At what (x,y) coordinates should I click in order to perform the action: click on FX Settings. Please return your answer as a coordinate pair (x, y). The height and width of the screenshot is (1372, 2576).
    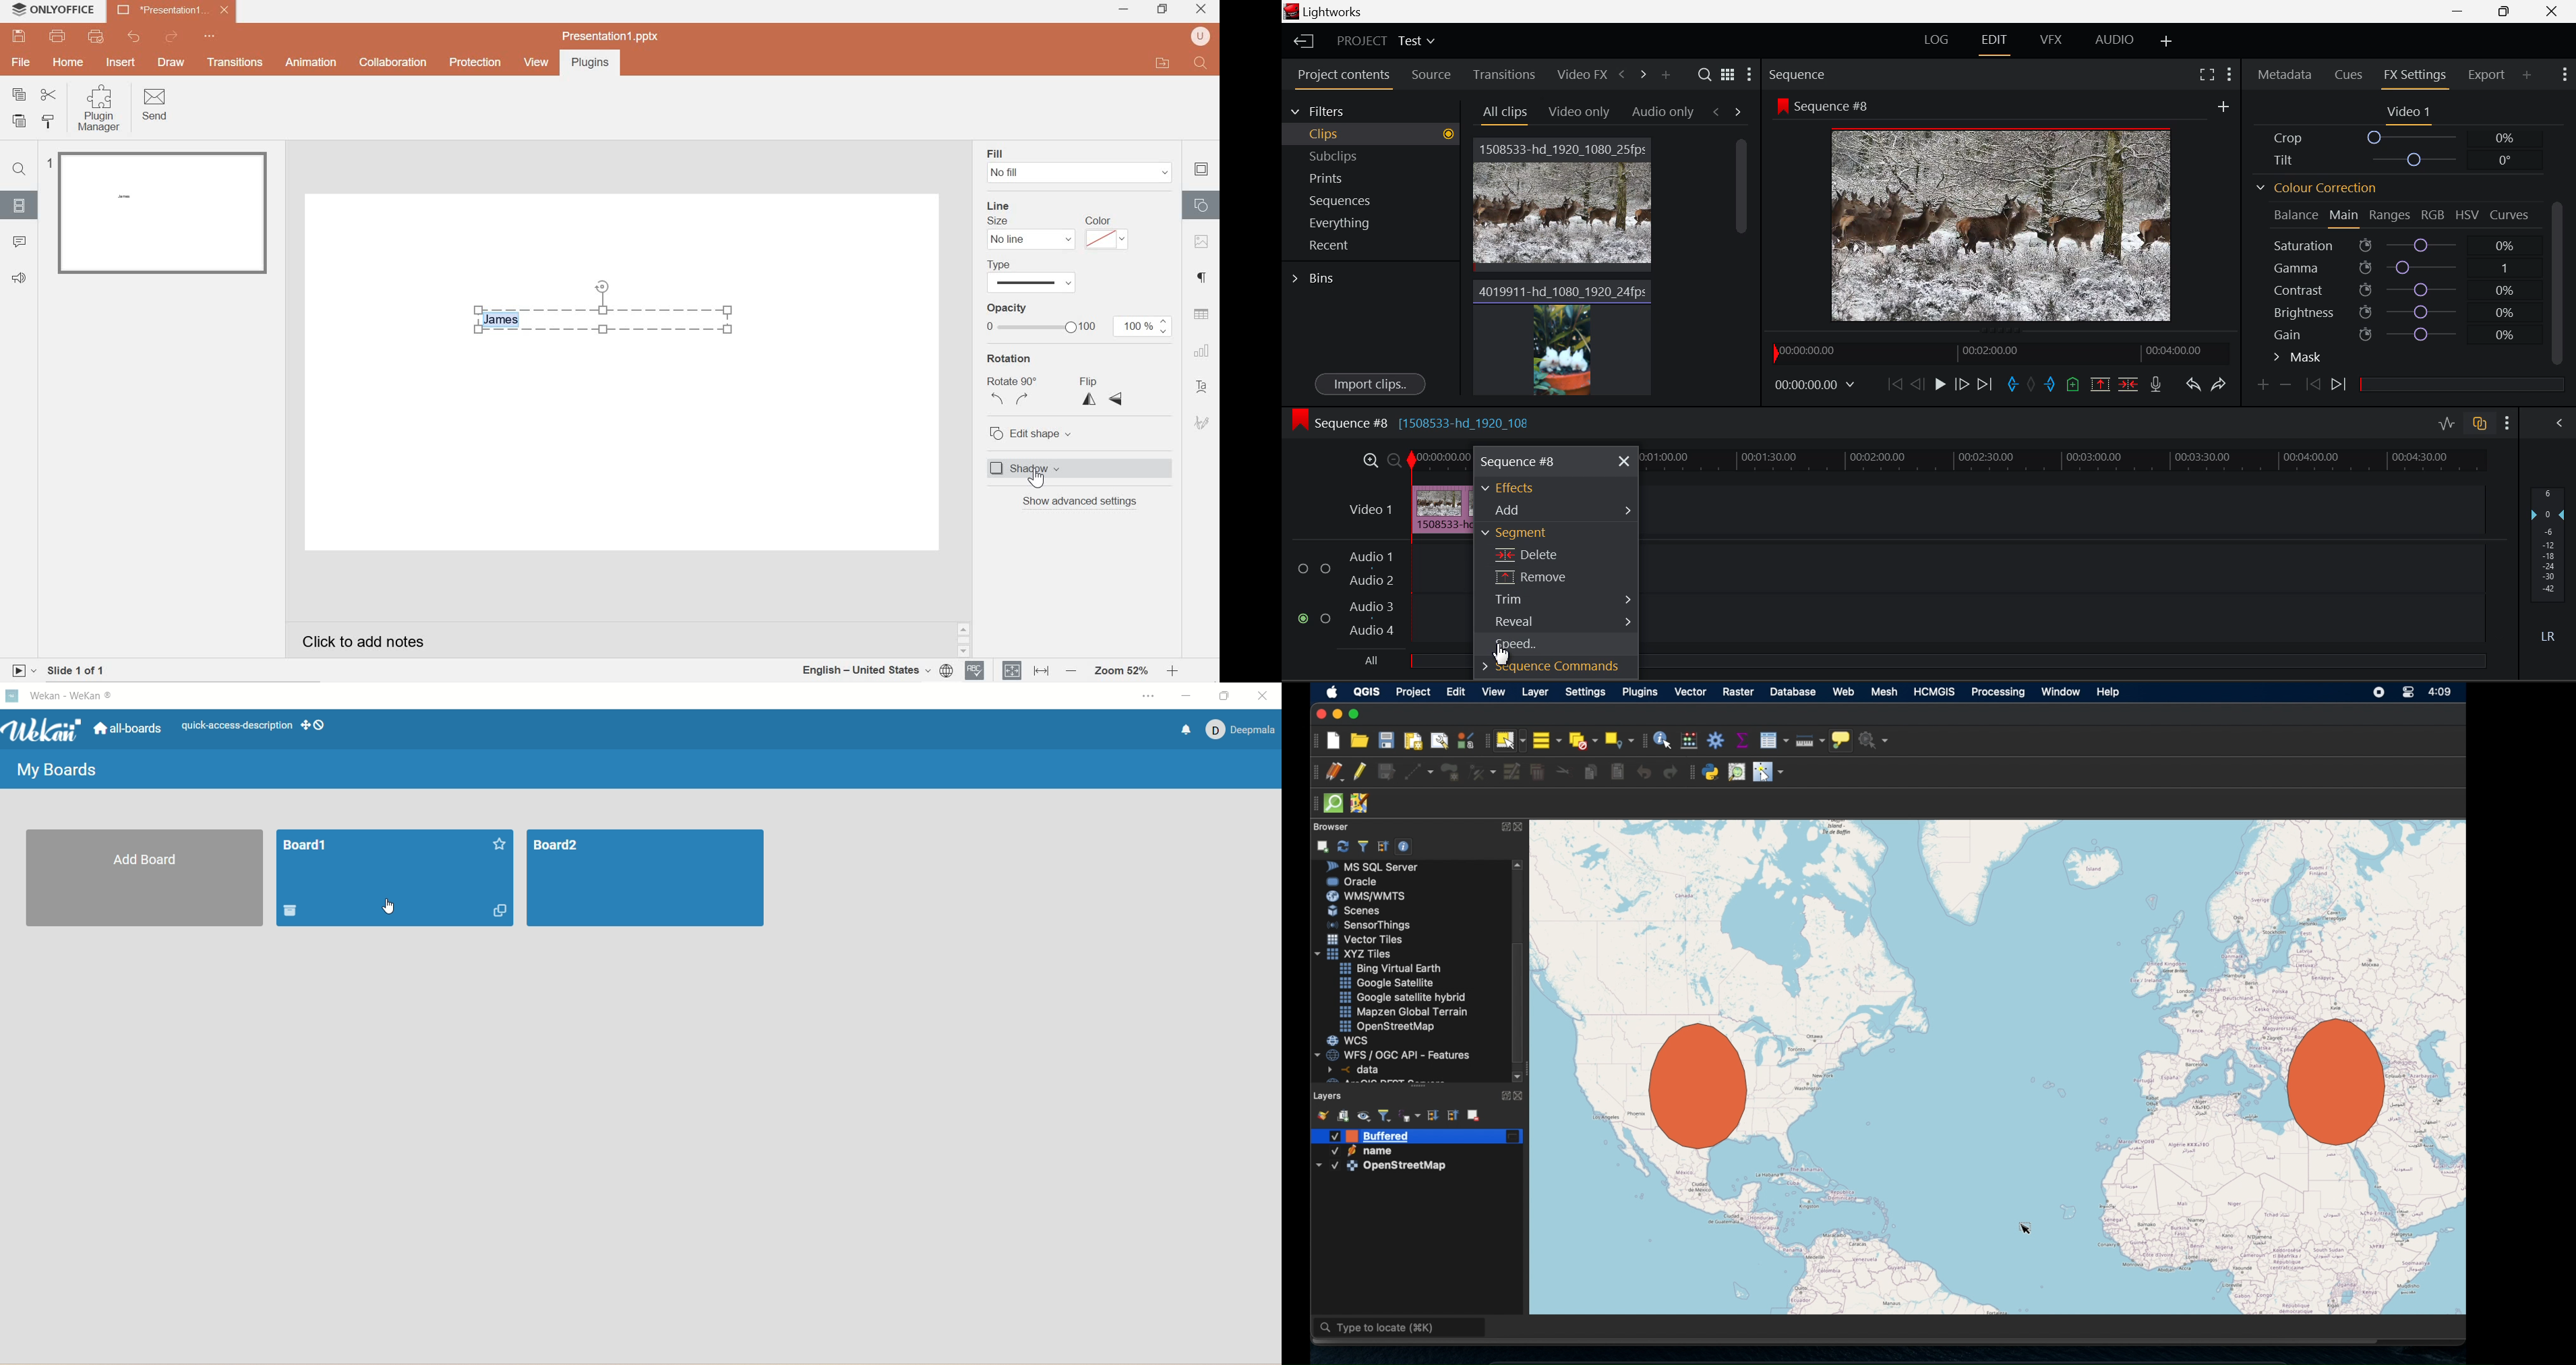
    Looking at the image, I should click on (2412, 76).